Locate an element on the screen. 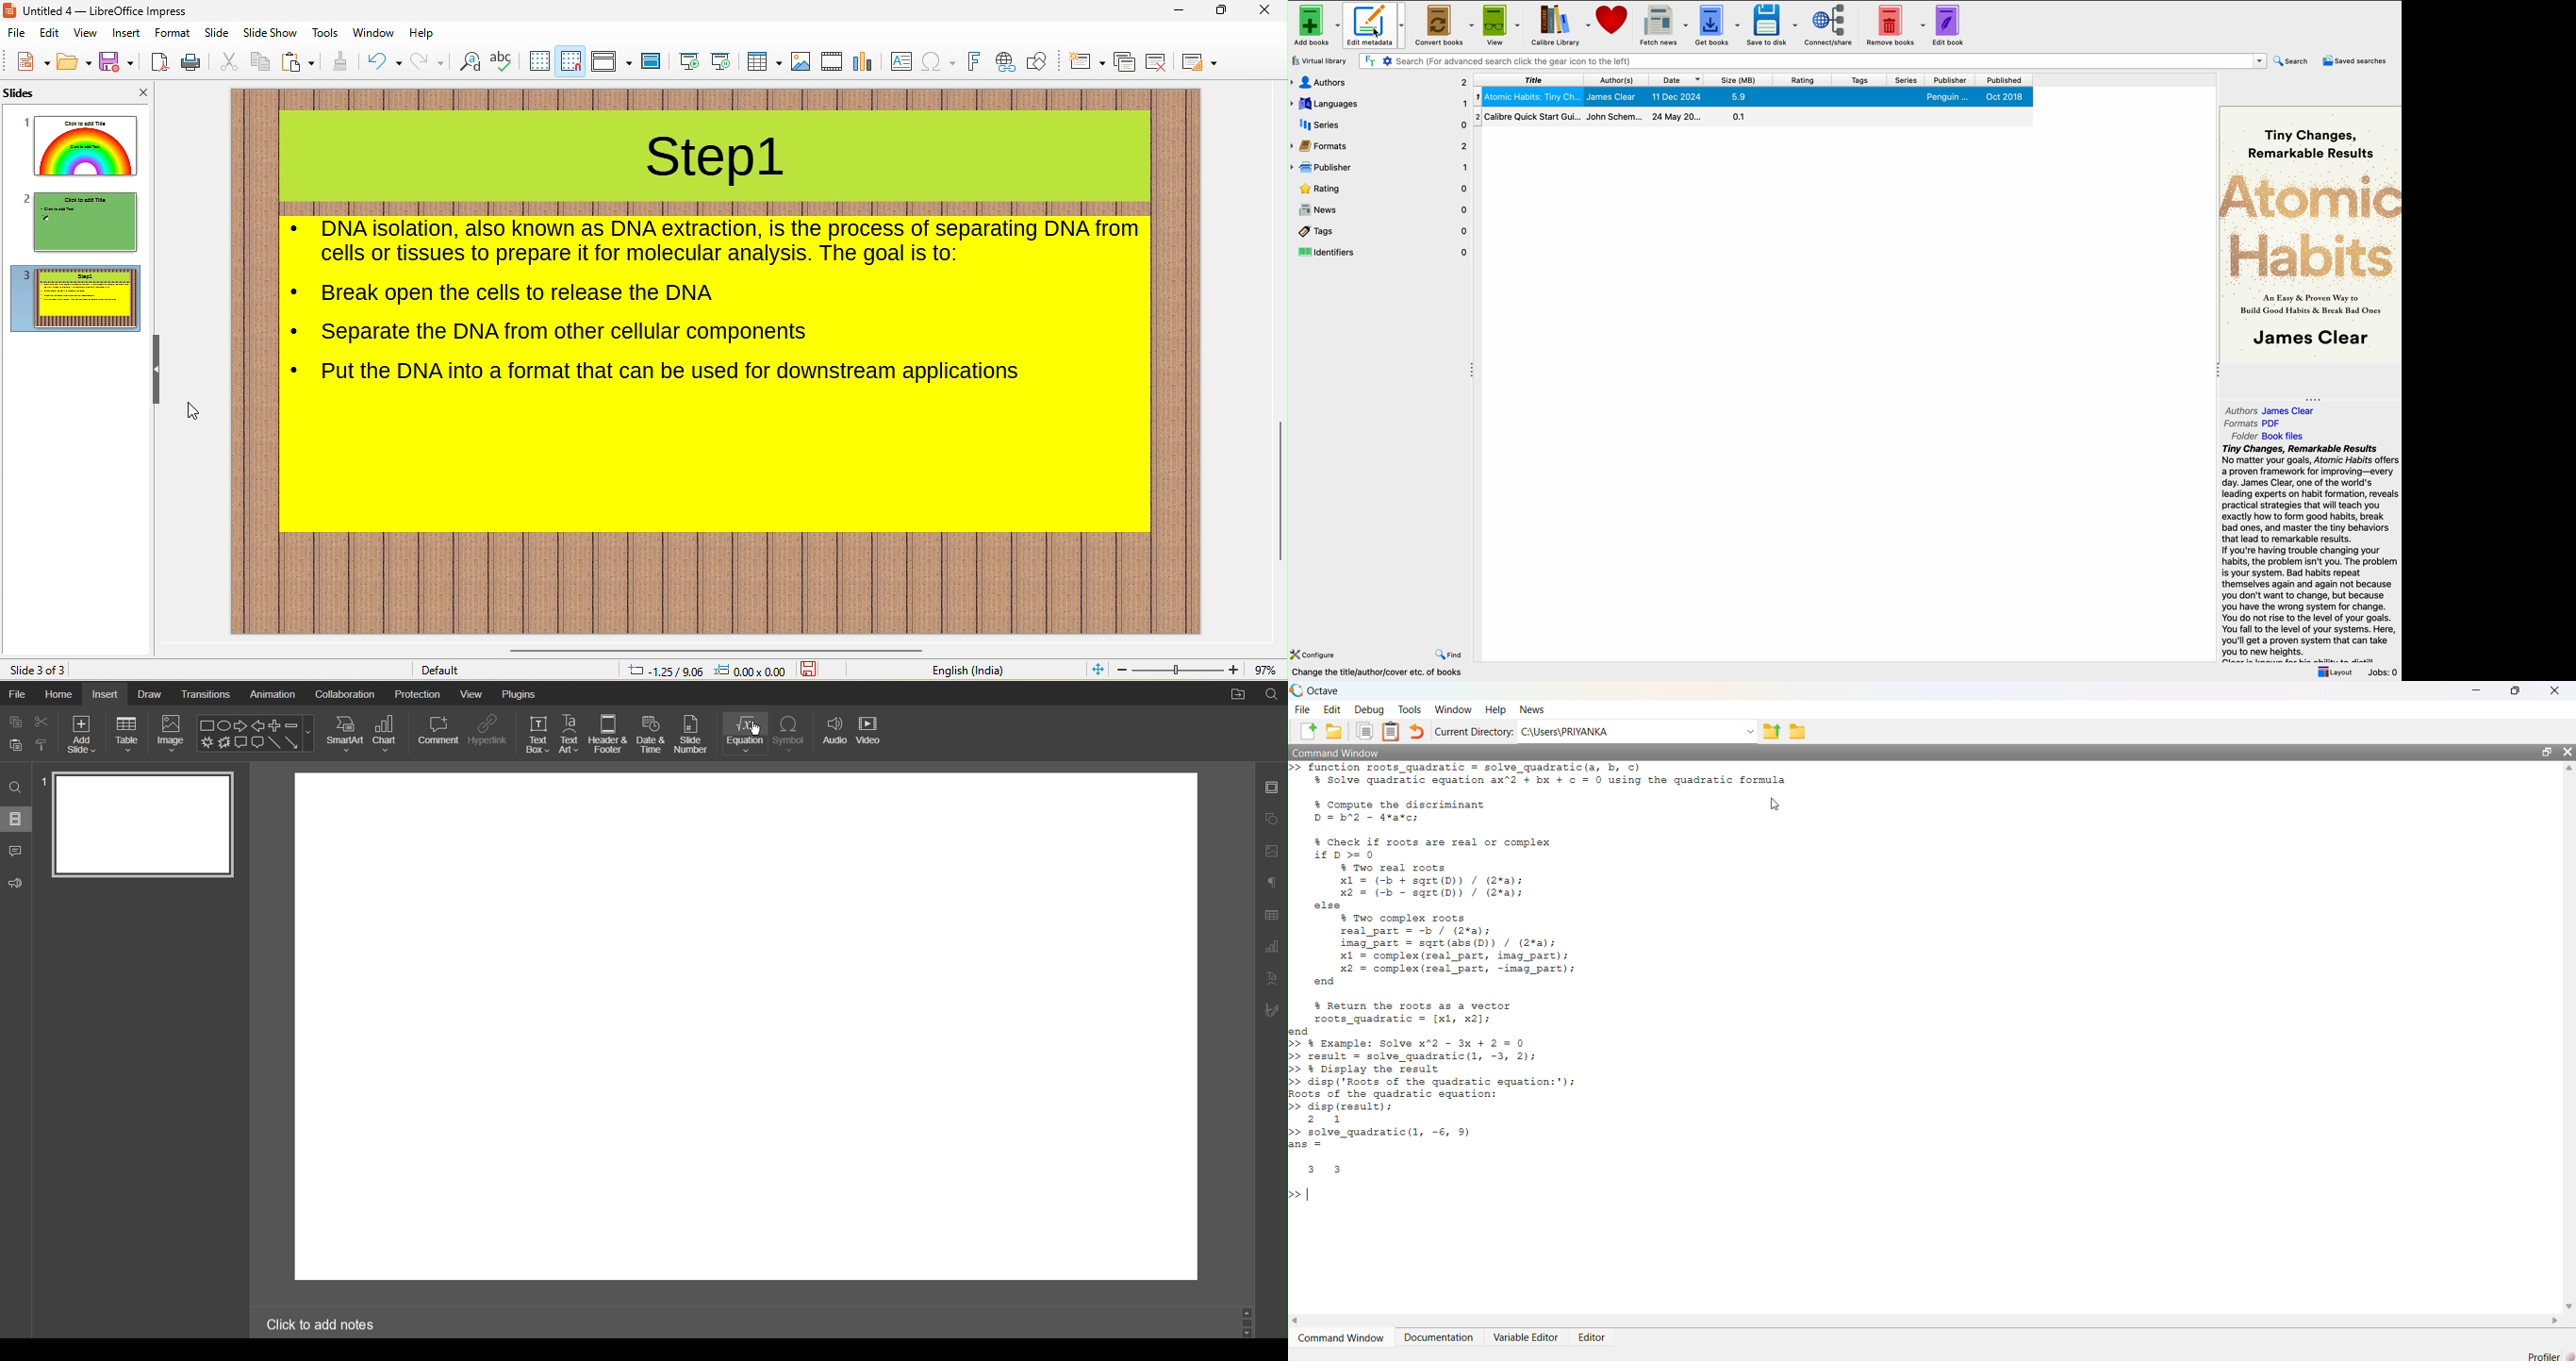  configure is located at coordinates (1315, 656).